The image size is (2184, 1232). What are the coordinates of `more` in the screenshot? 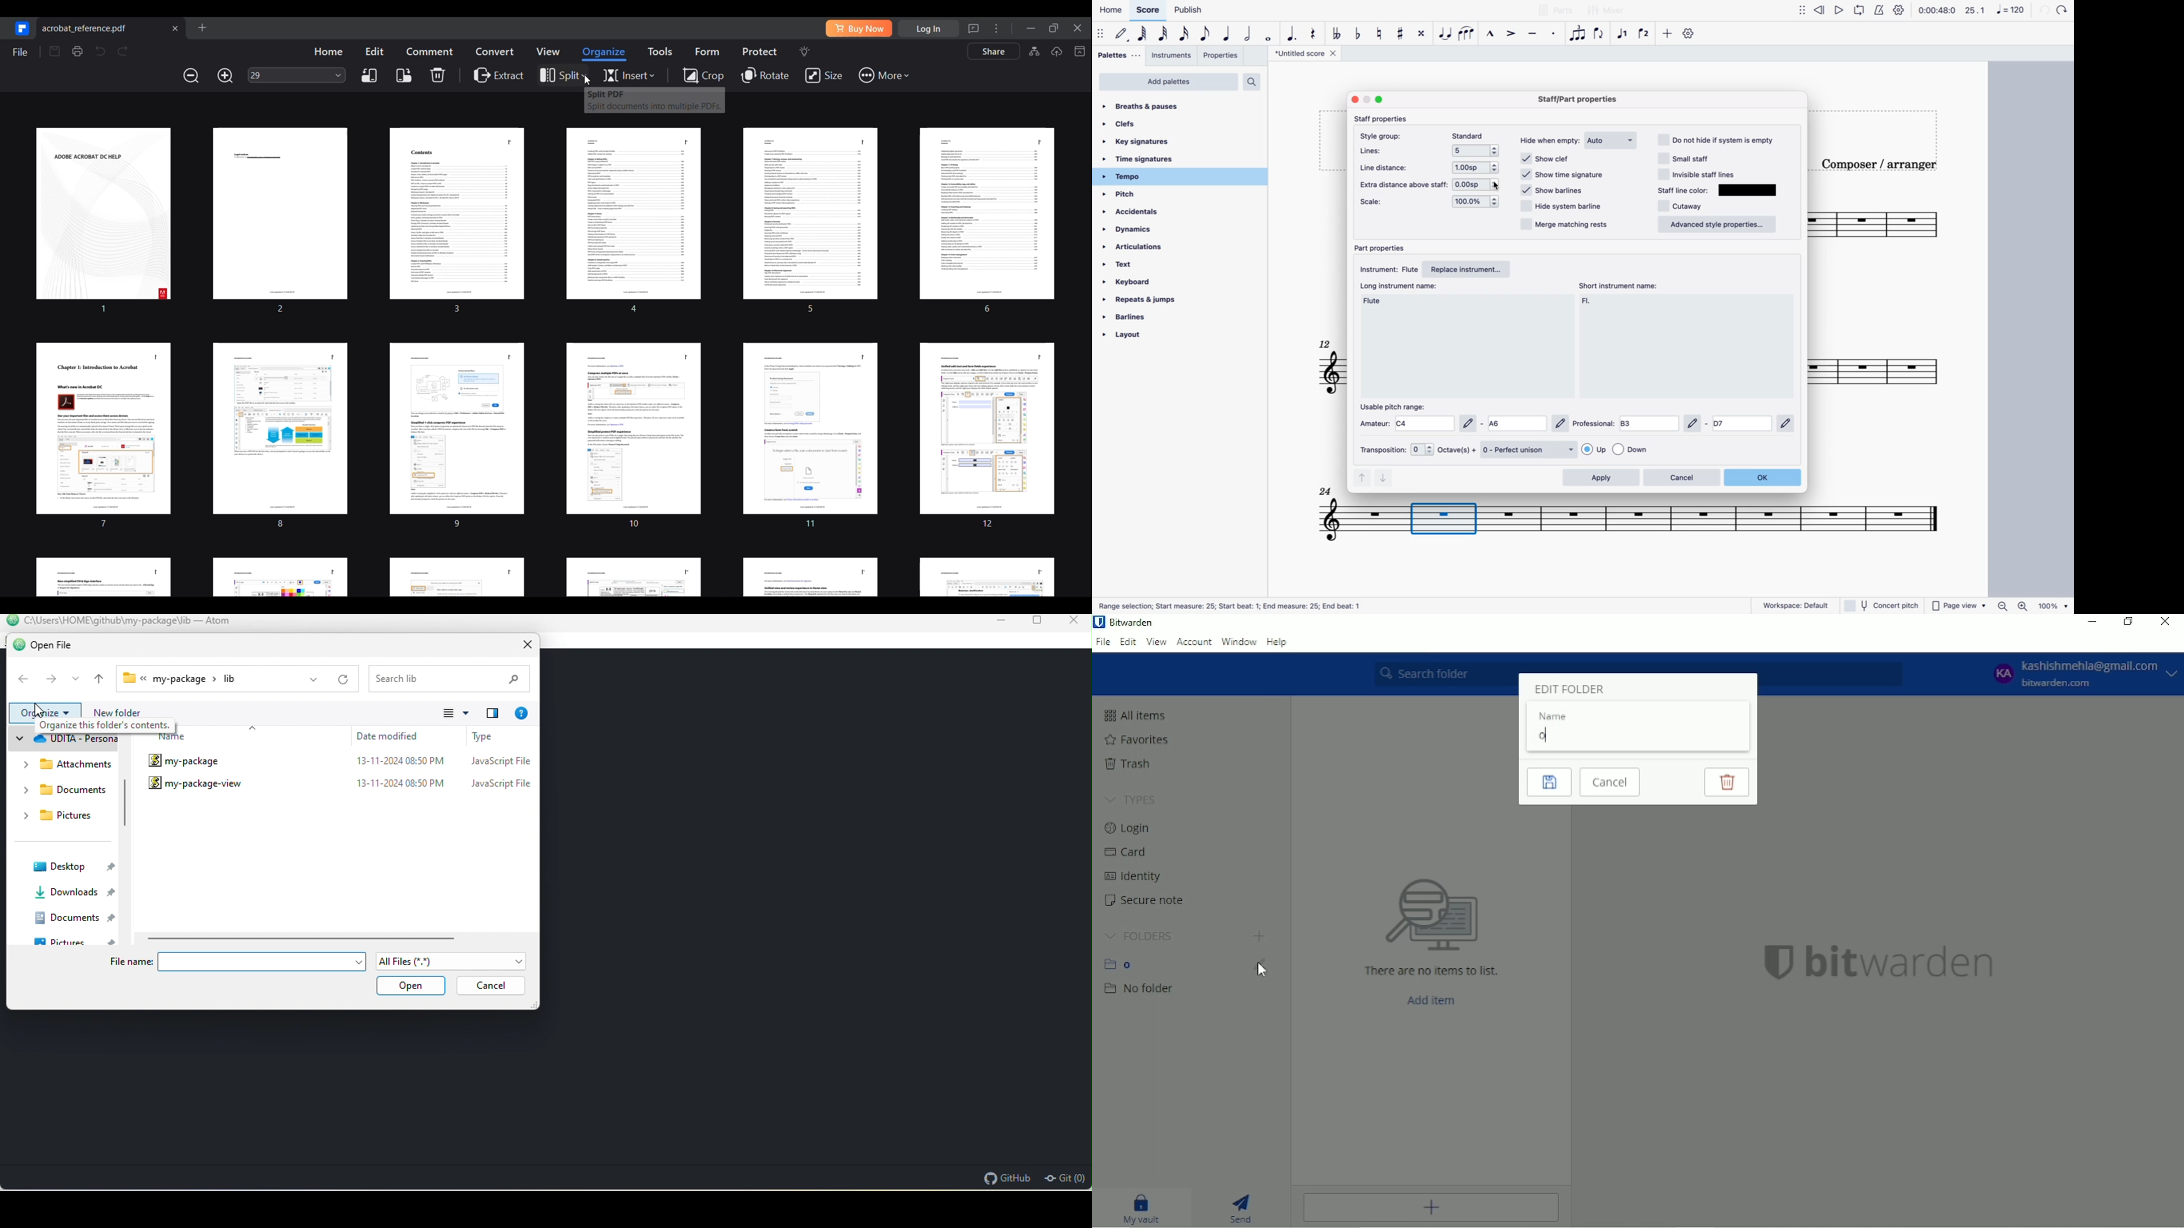 It's located at (1669, 34).